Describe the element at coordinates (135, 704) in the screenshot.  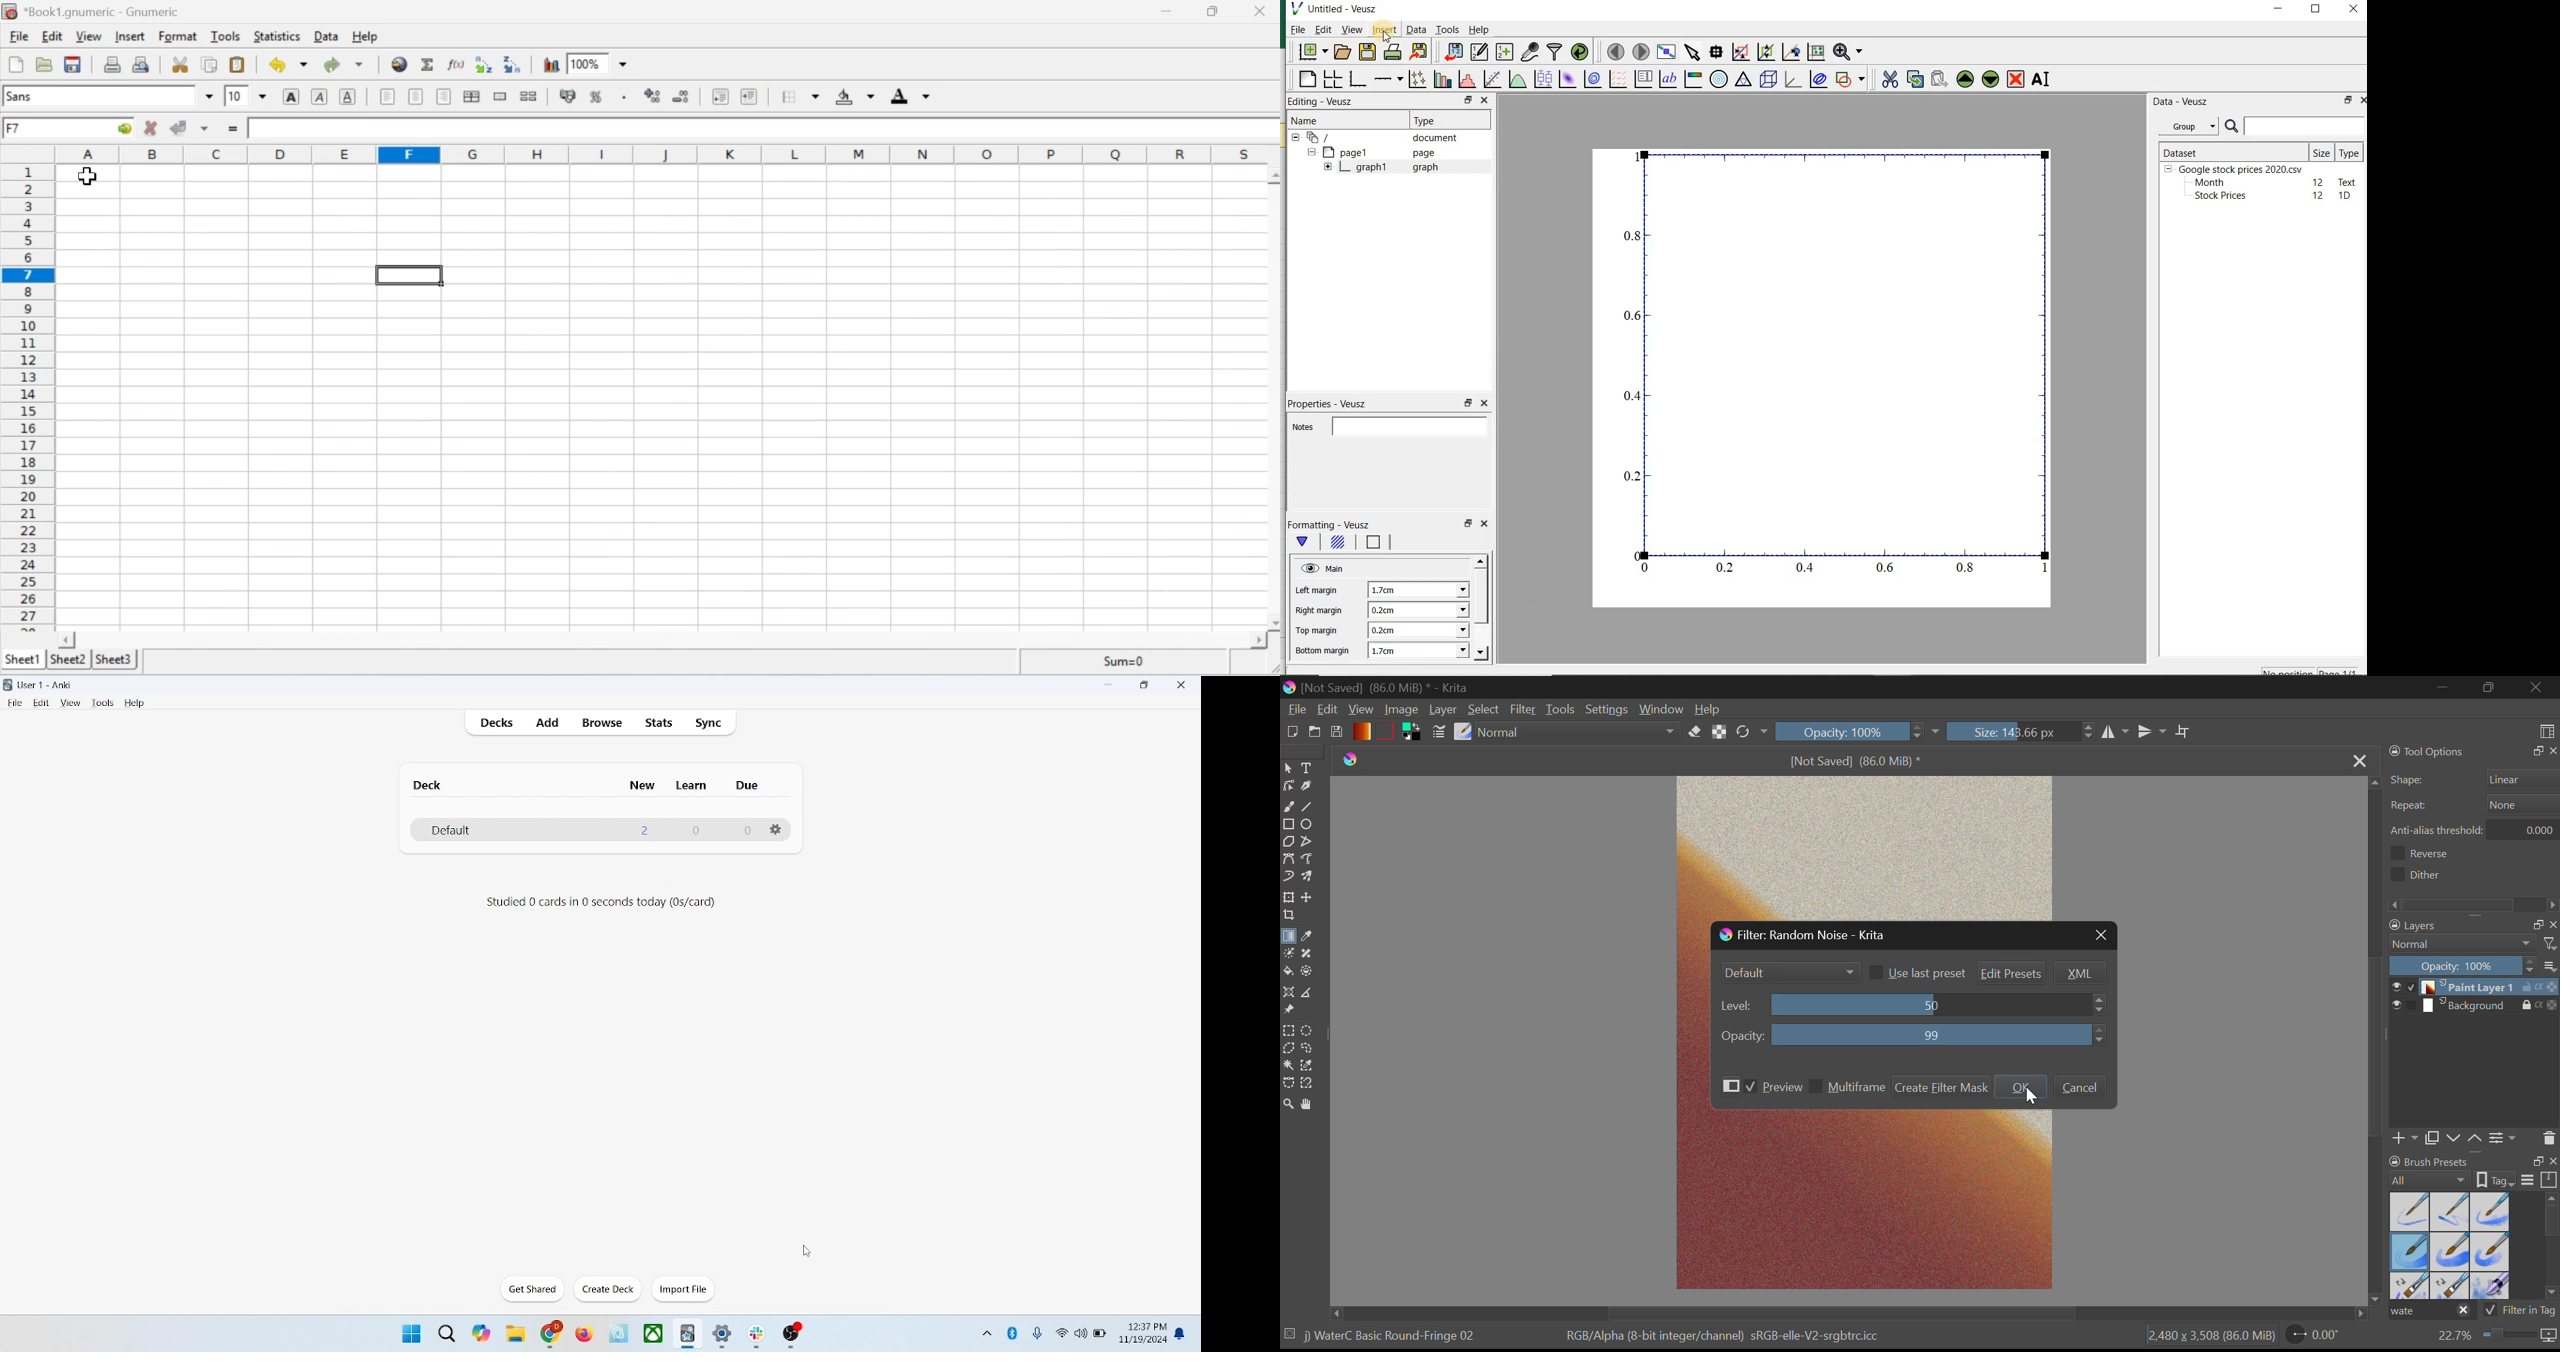
I see `help` at that location.